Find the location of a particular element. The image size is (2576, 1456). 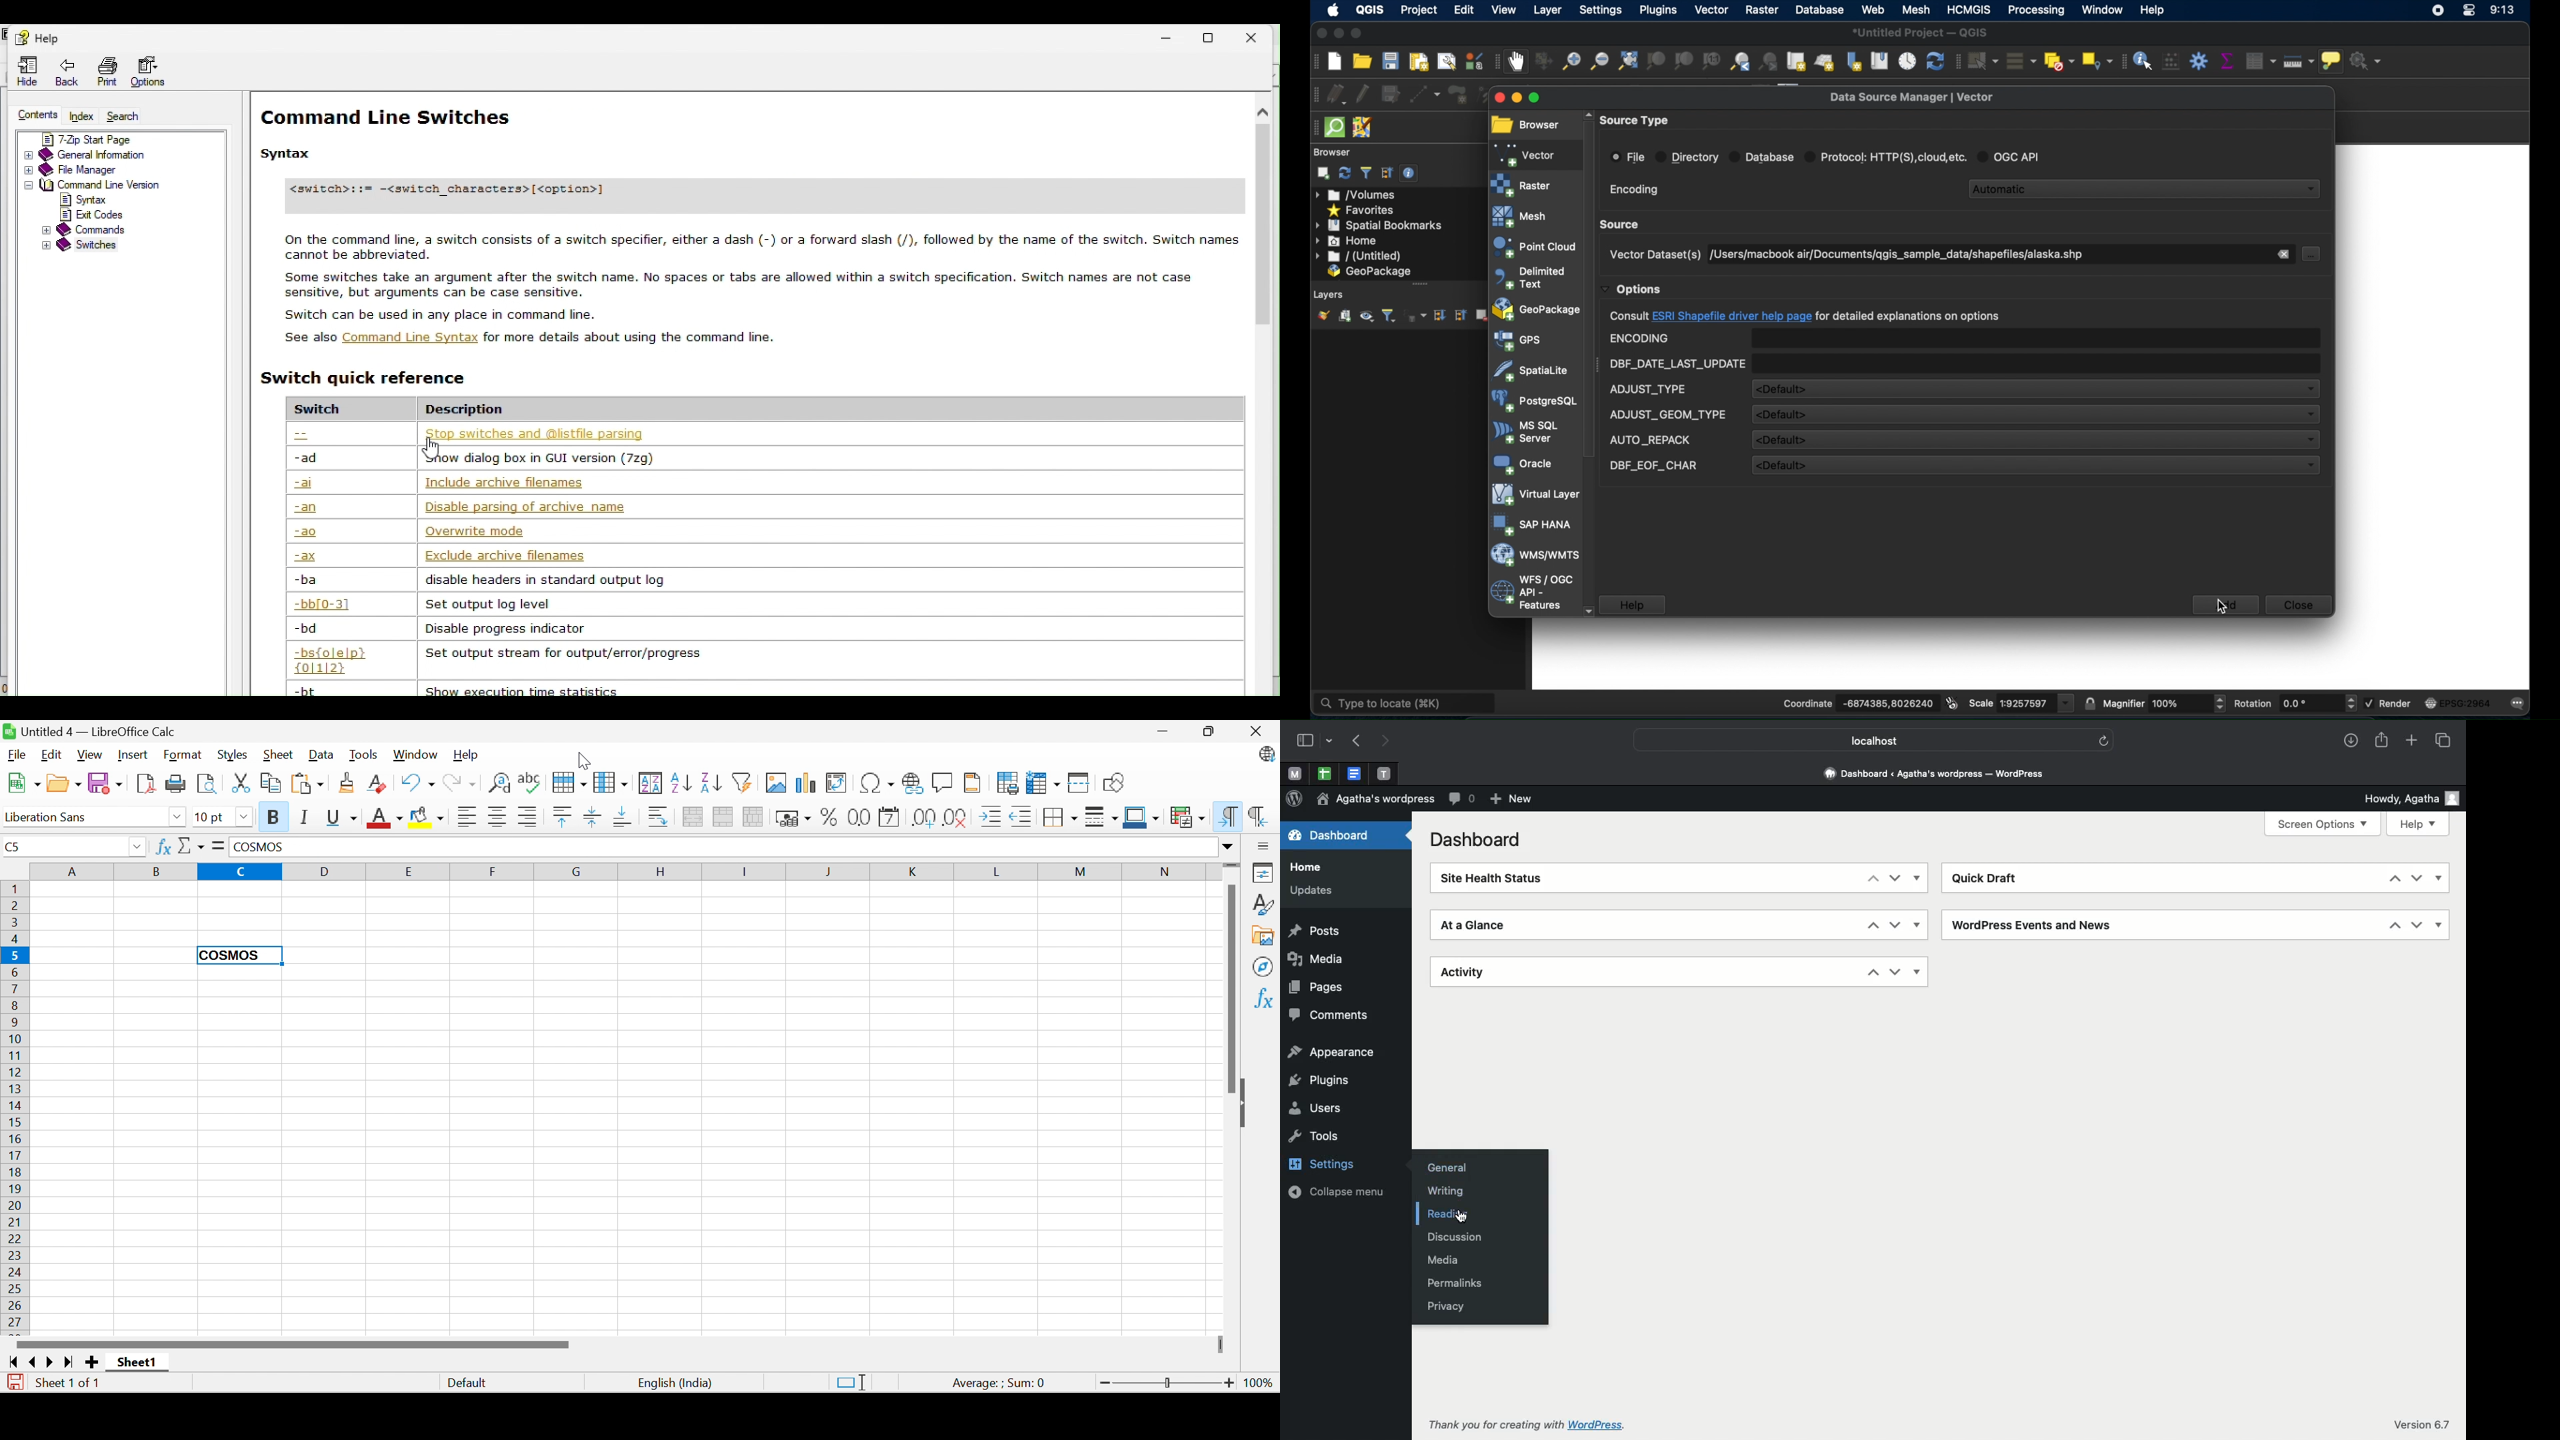

zoom next is located at coordinates (1771, 61).